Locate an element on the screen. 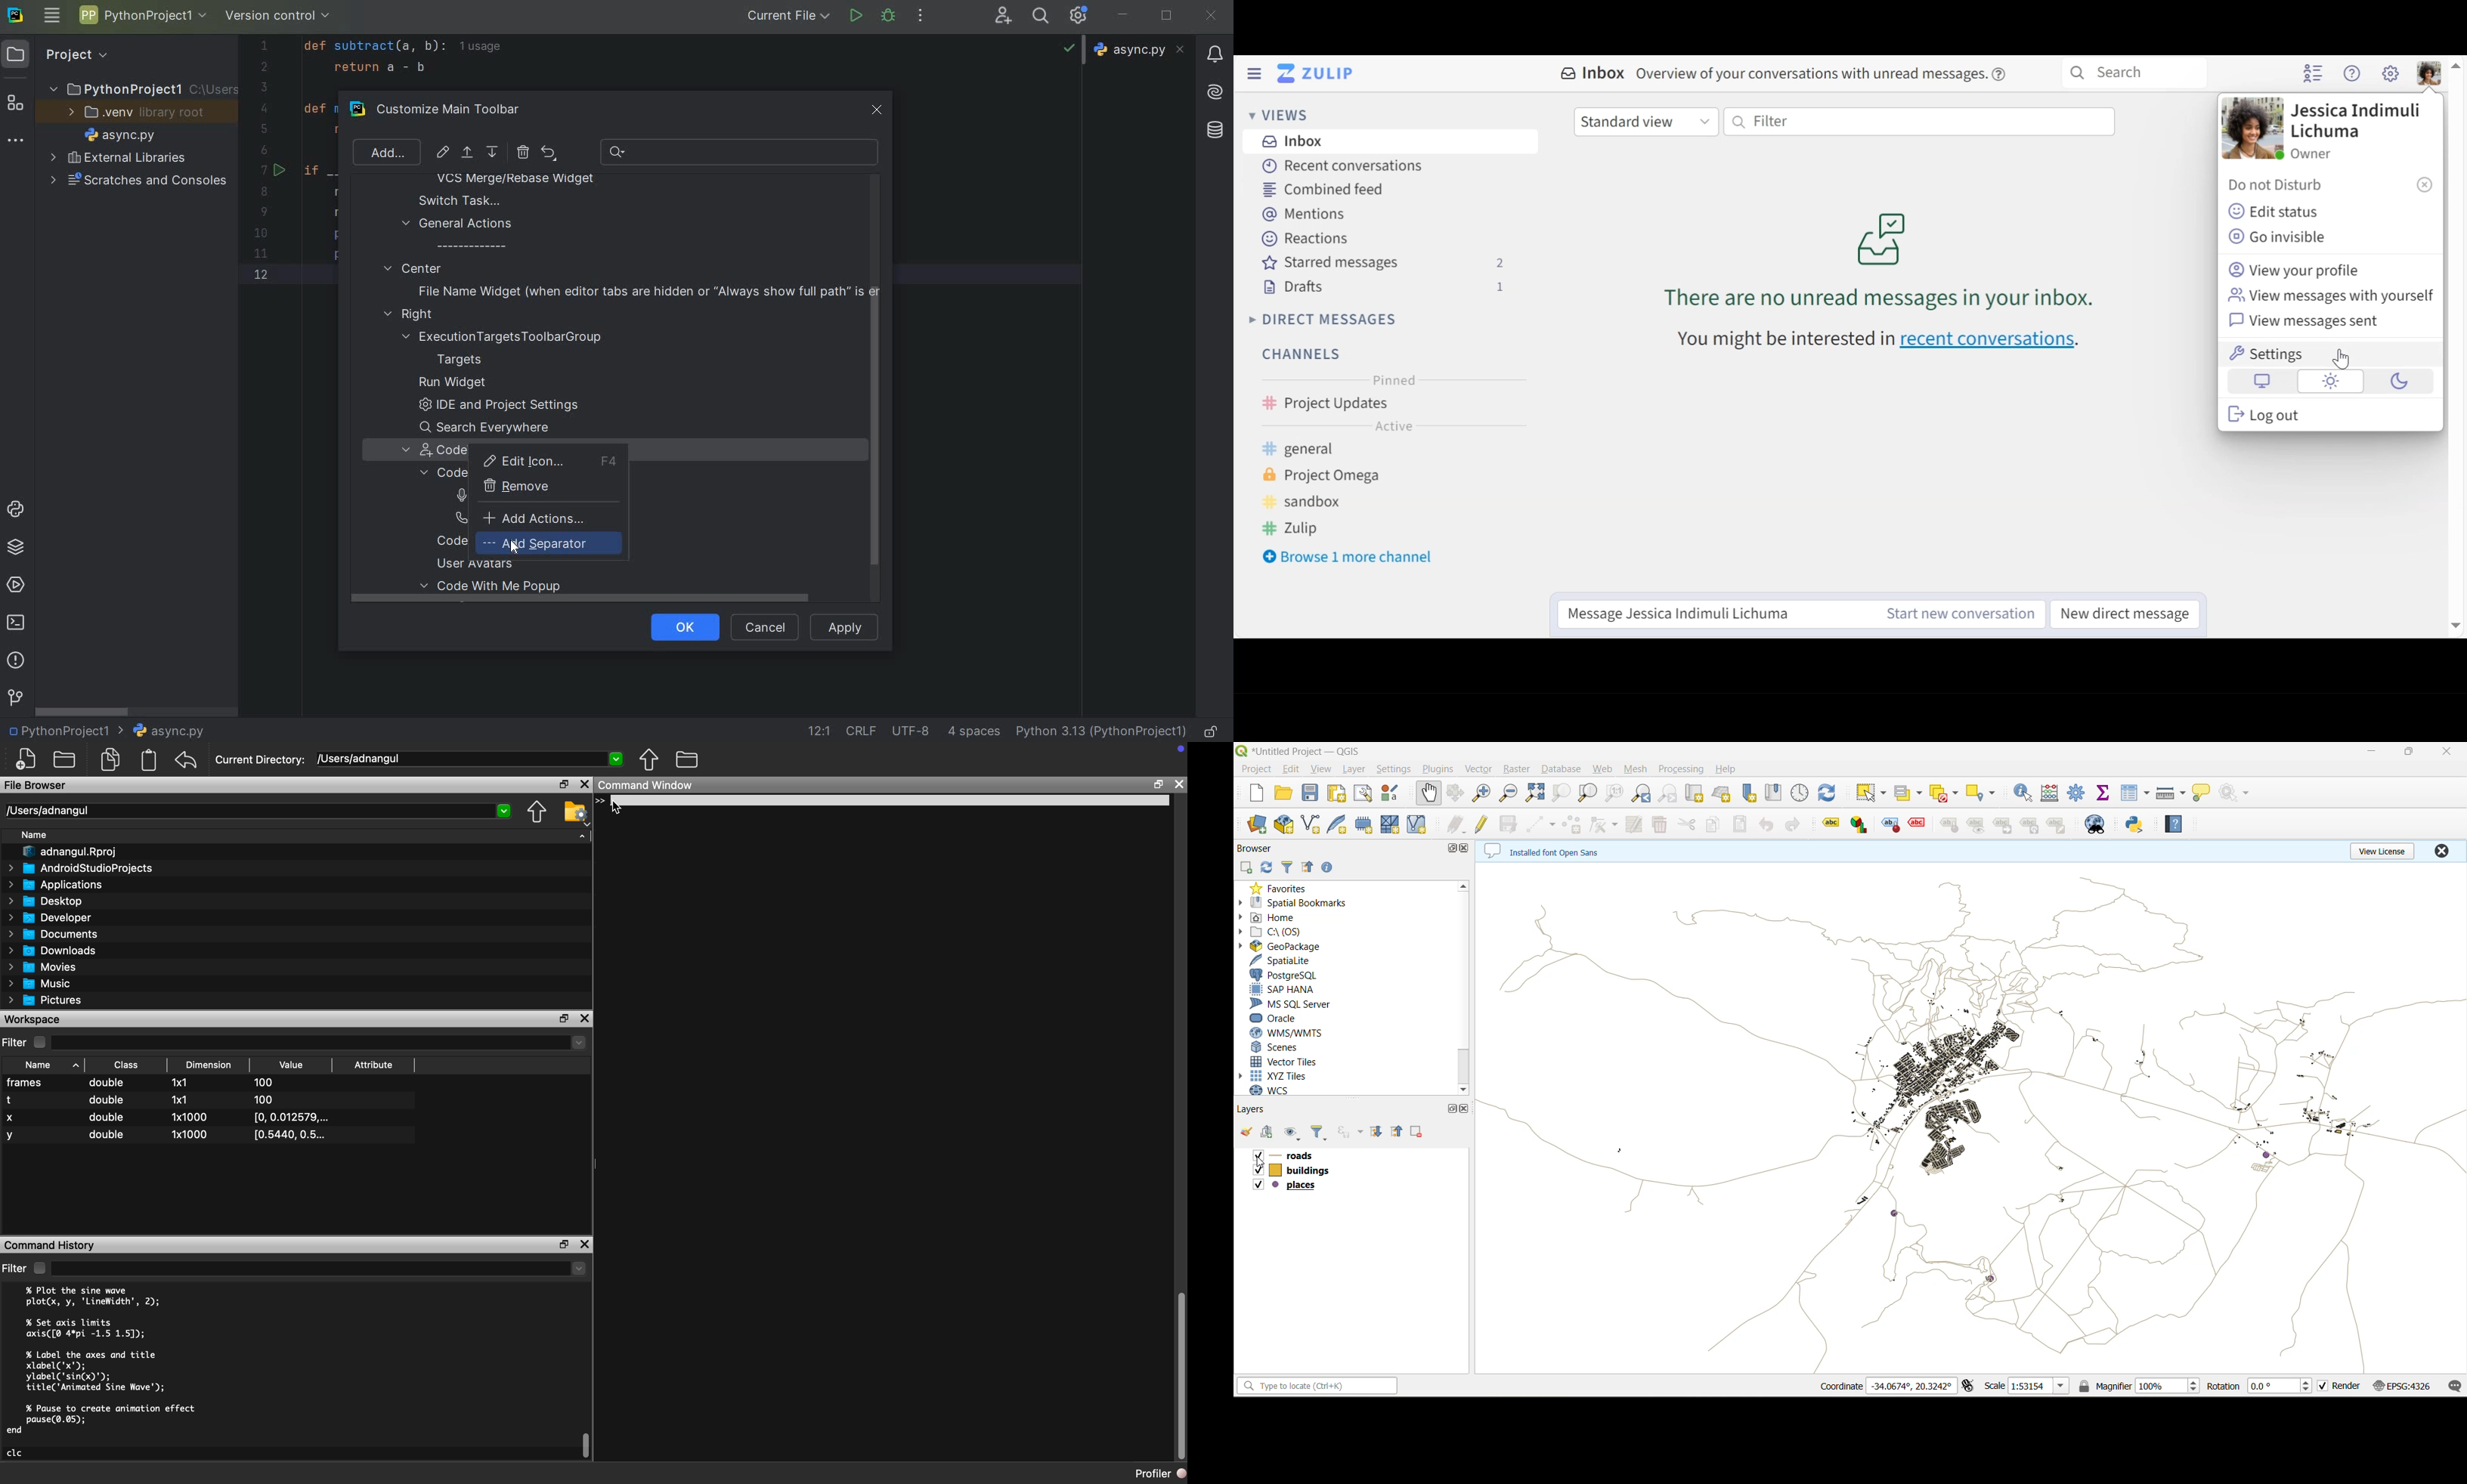 The image size is (2492, 1484). Standard View is located at coordinates (1645, 120).